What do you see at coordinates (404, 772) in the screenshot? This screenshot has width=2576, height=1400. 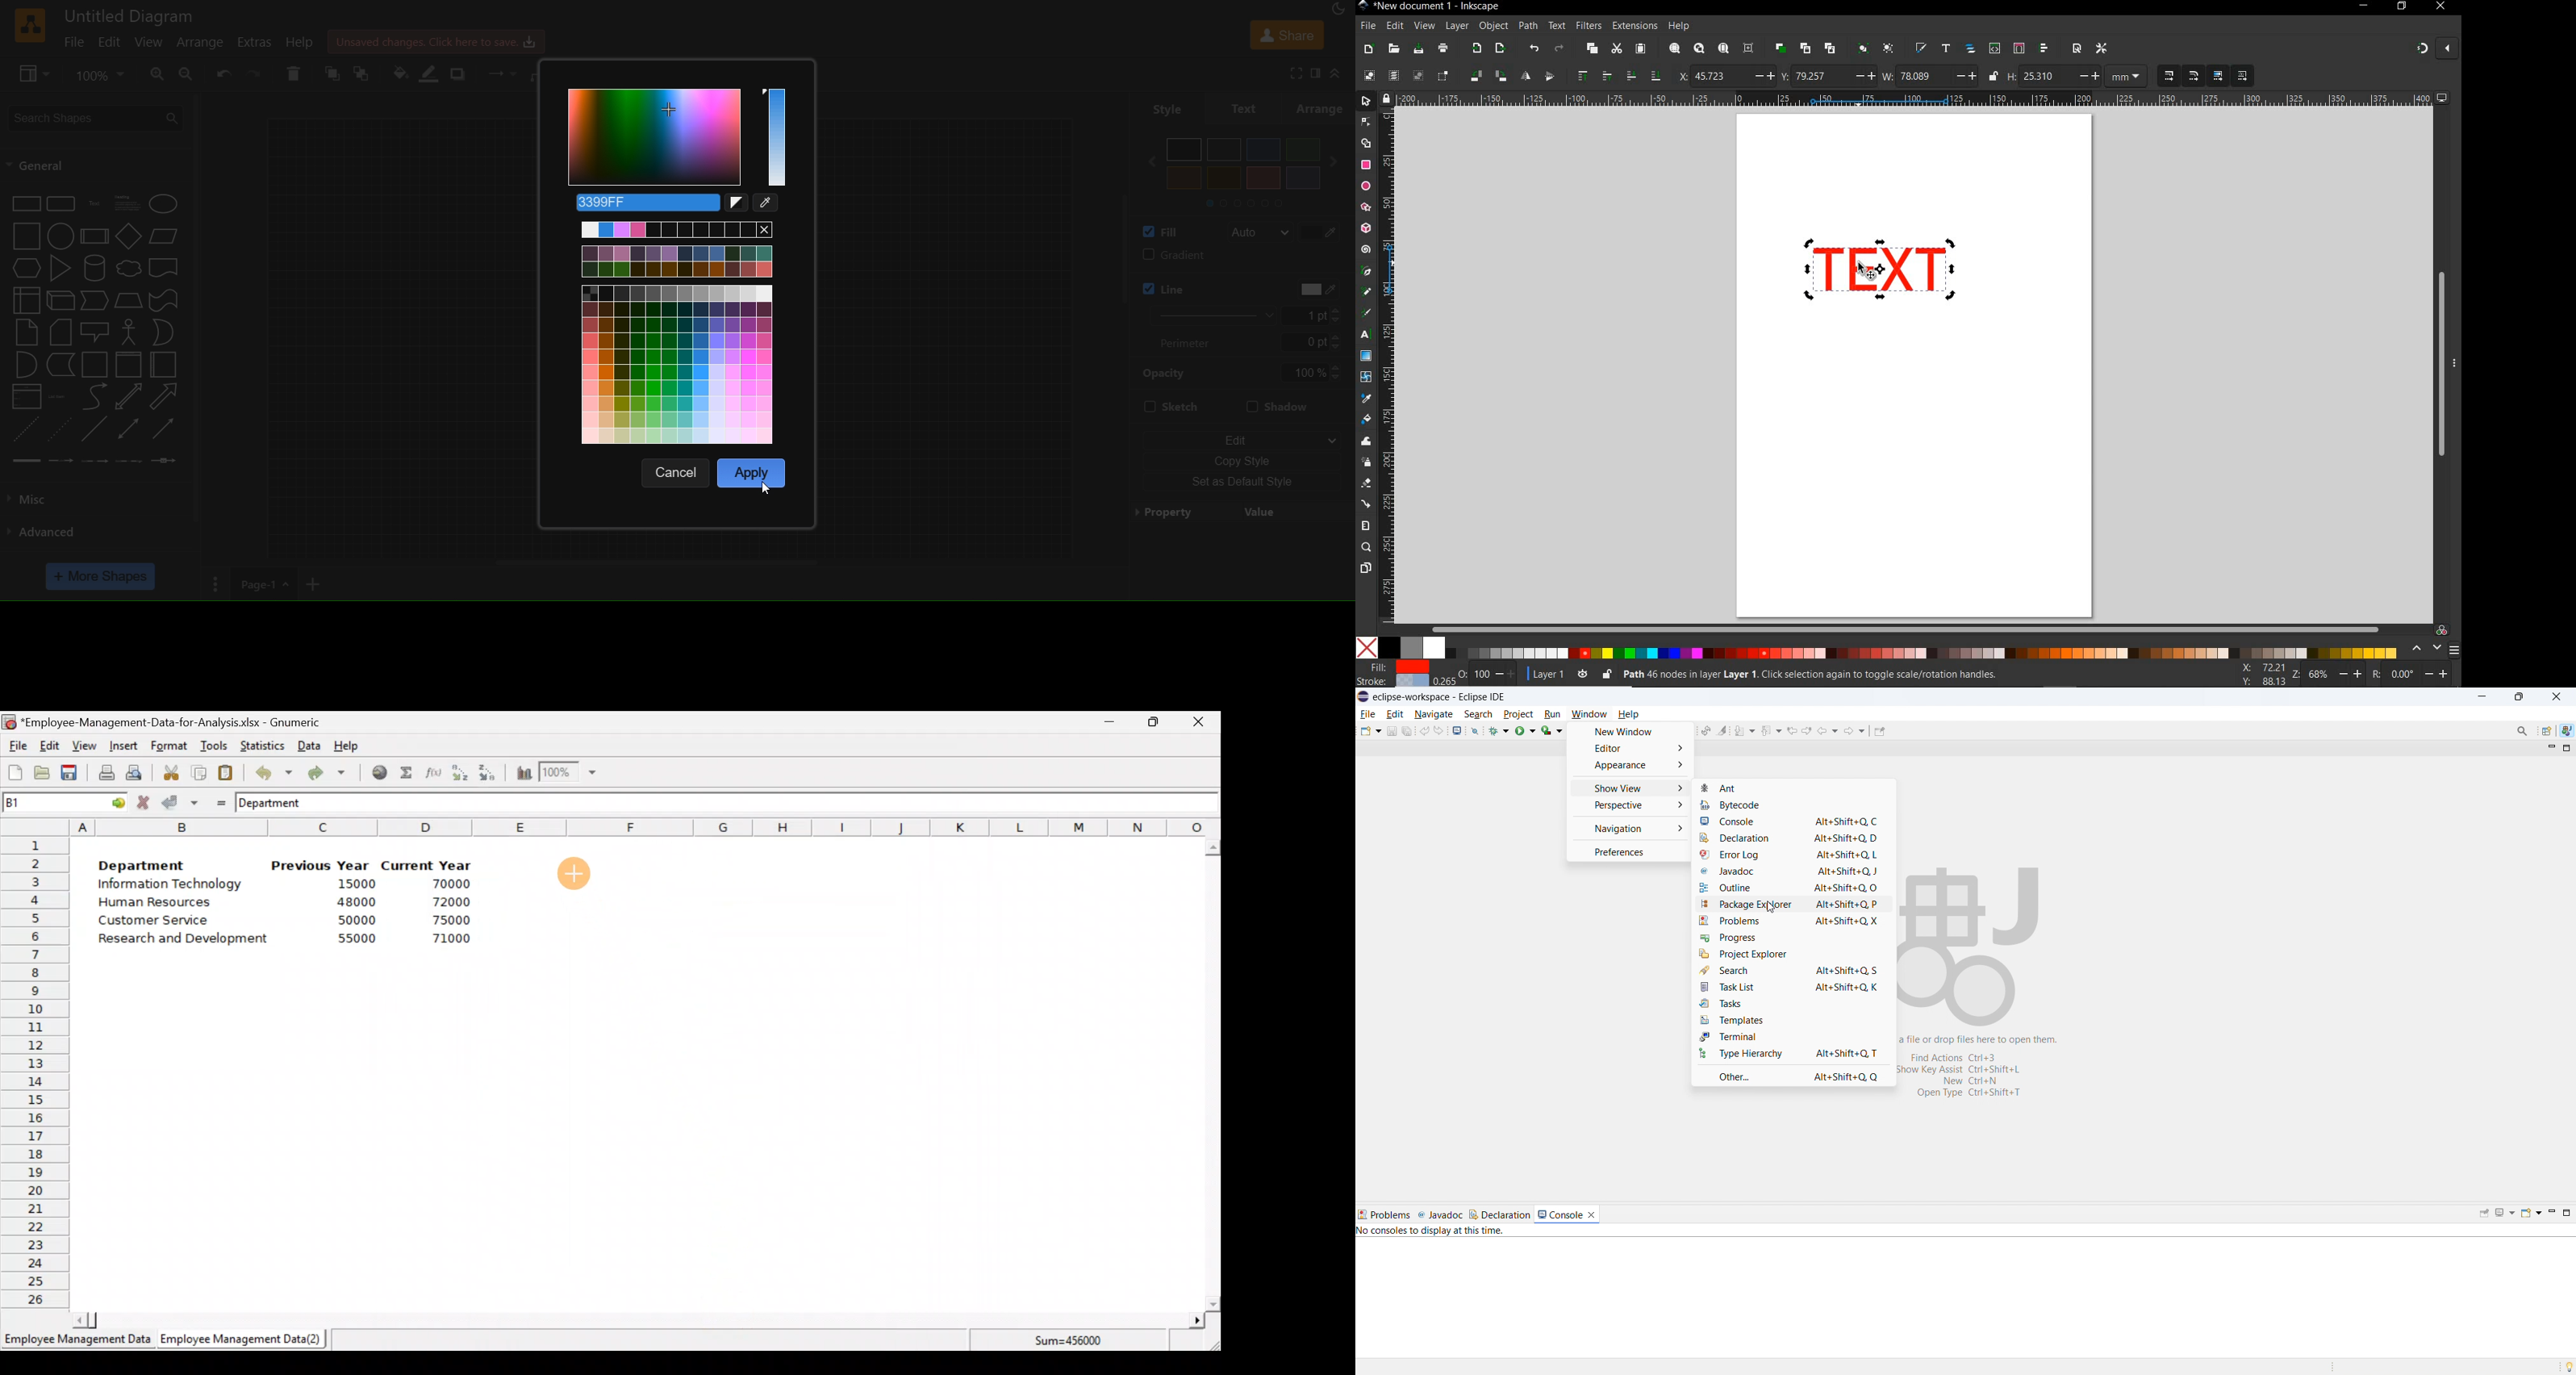 I see `Sum into the current cell` at bounding box center [404, 772].